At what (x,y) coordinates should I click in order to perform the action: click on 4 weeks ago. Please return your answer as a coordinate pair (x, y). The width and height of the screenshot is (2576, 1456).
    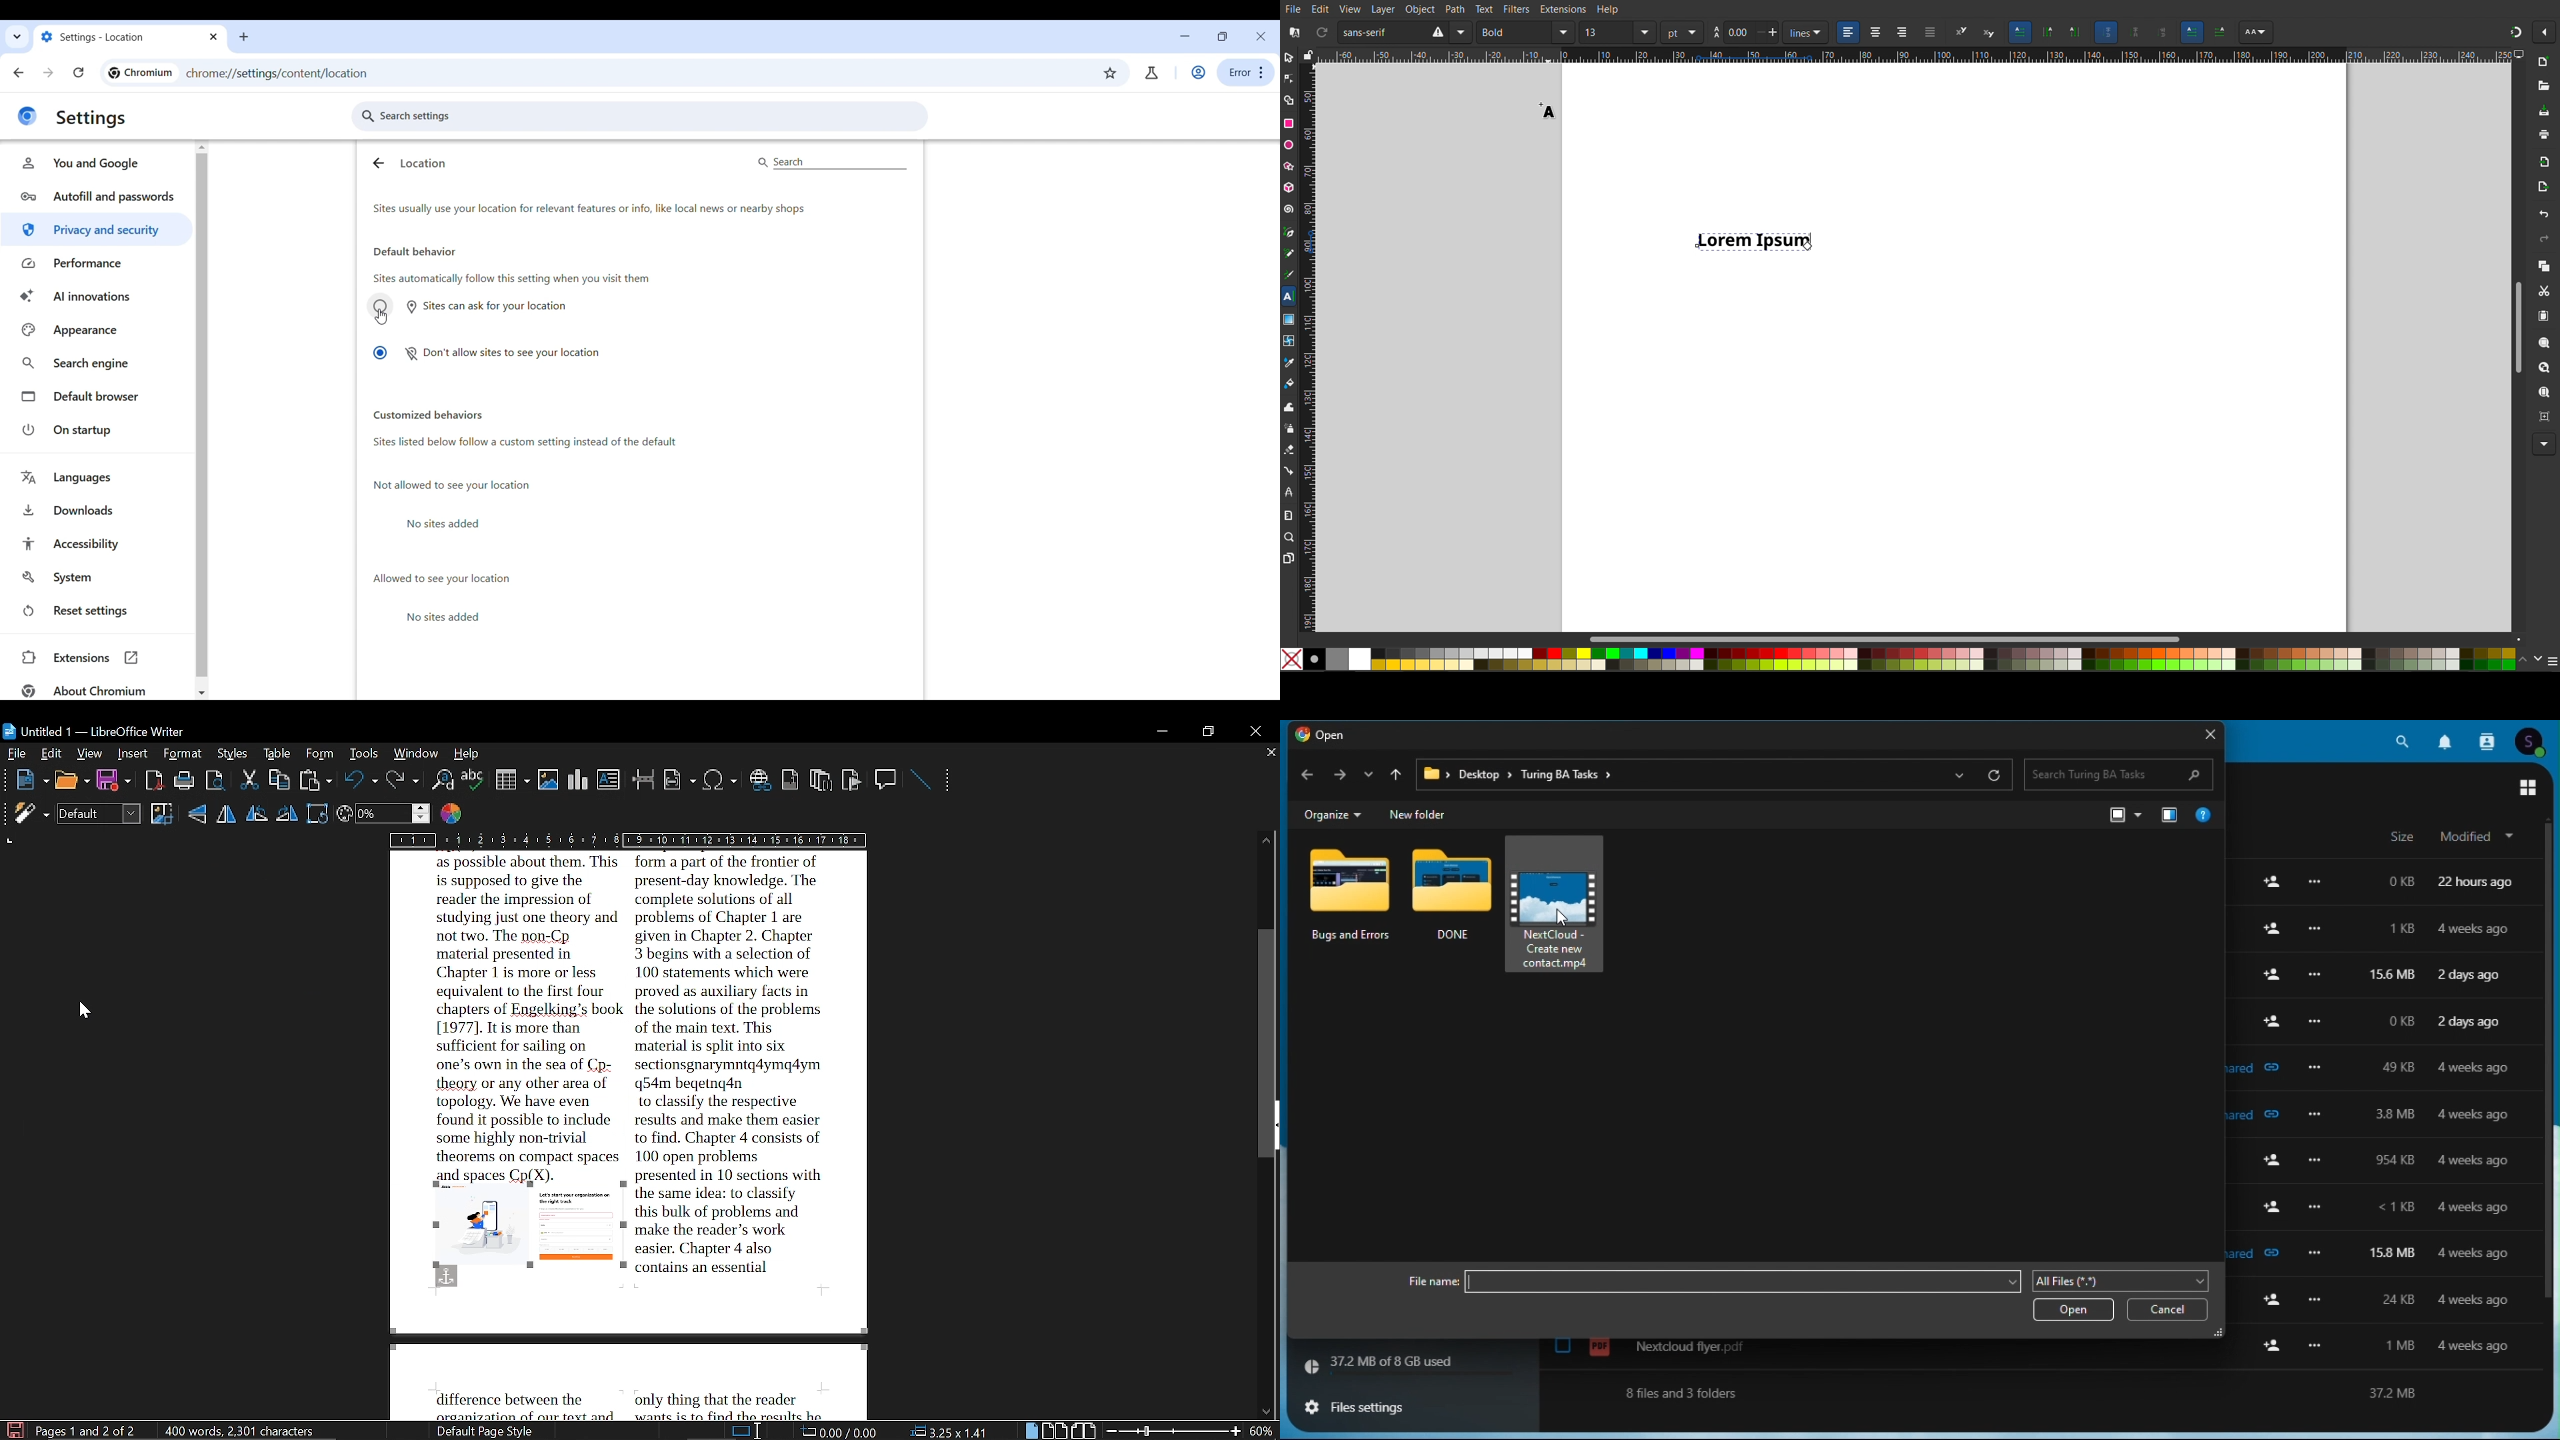
    Looking at the image, I should click on (2474, 1209).